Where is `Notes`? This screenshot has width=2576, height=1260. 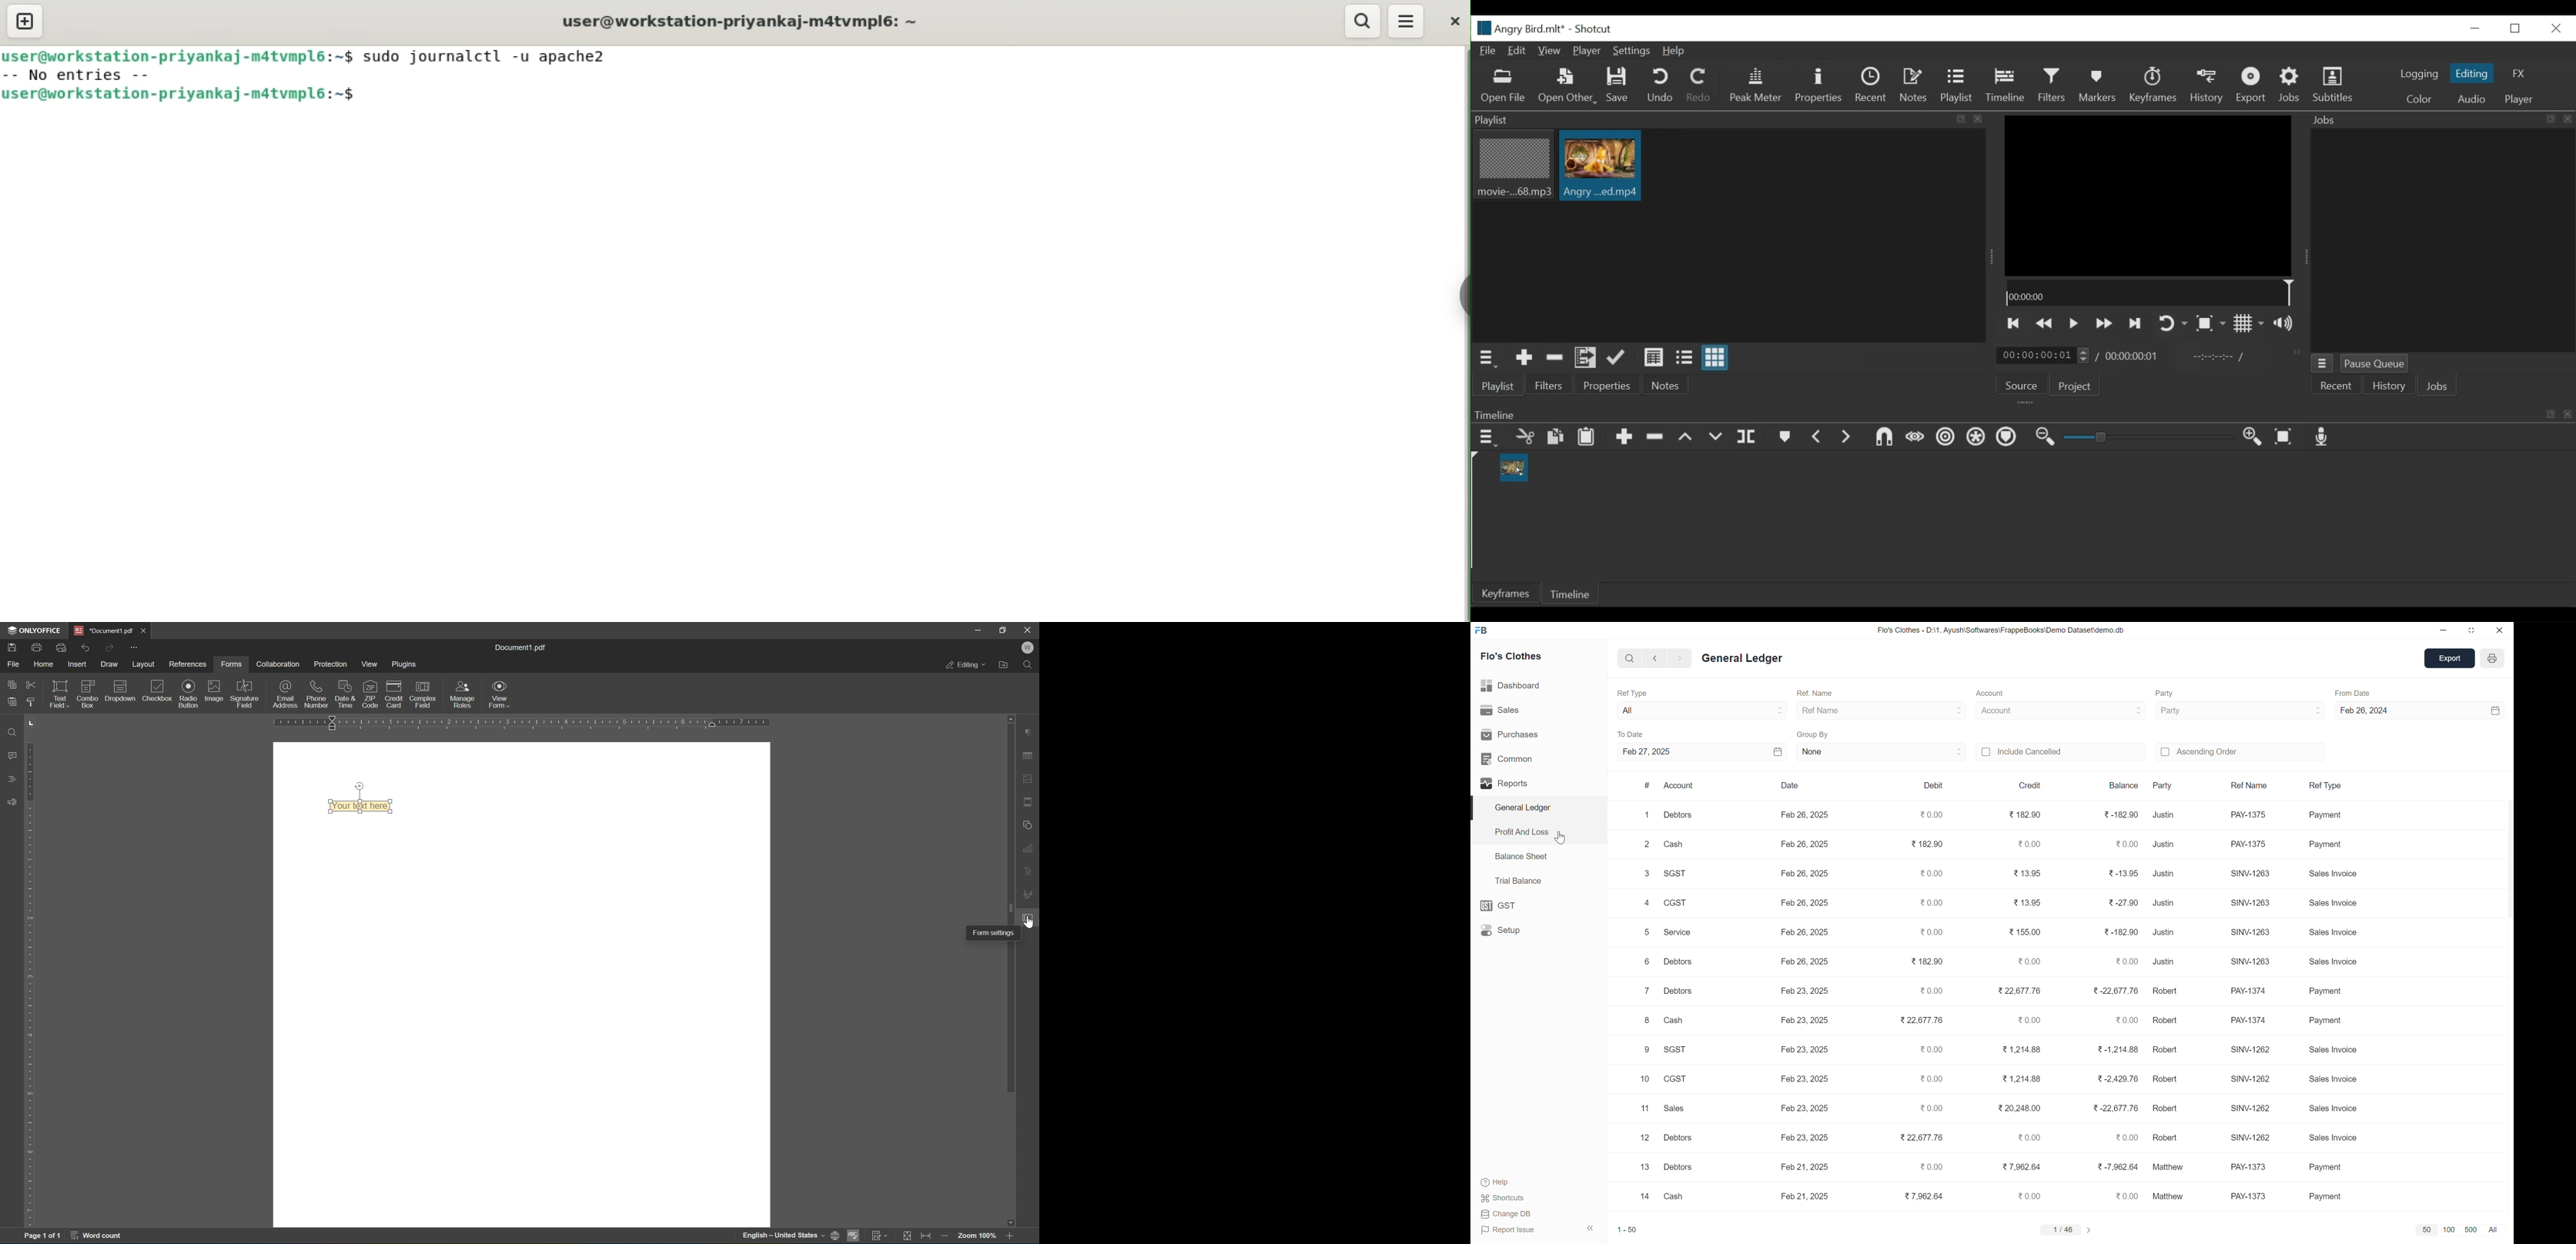 Notes is located at coordinates (1915, 85).